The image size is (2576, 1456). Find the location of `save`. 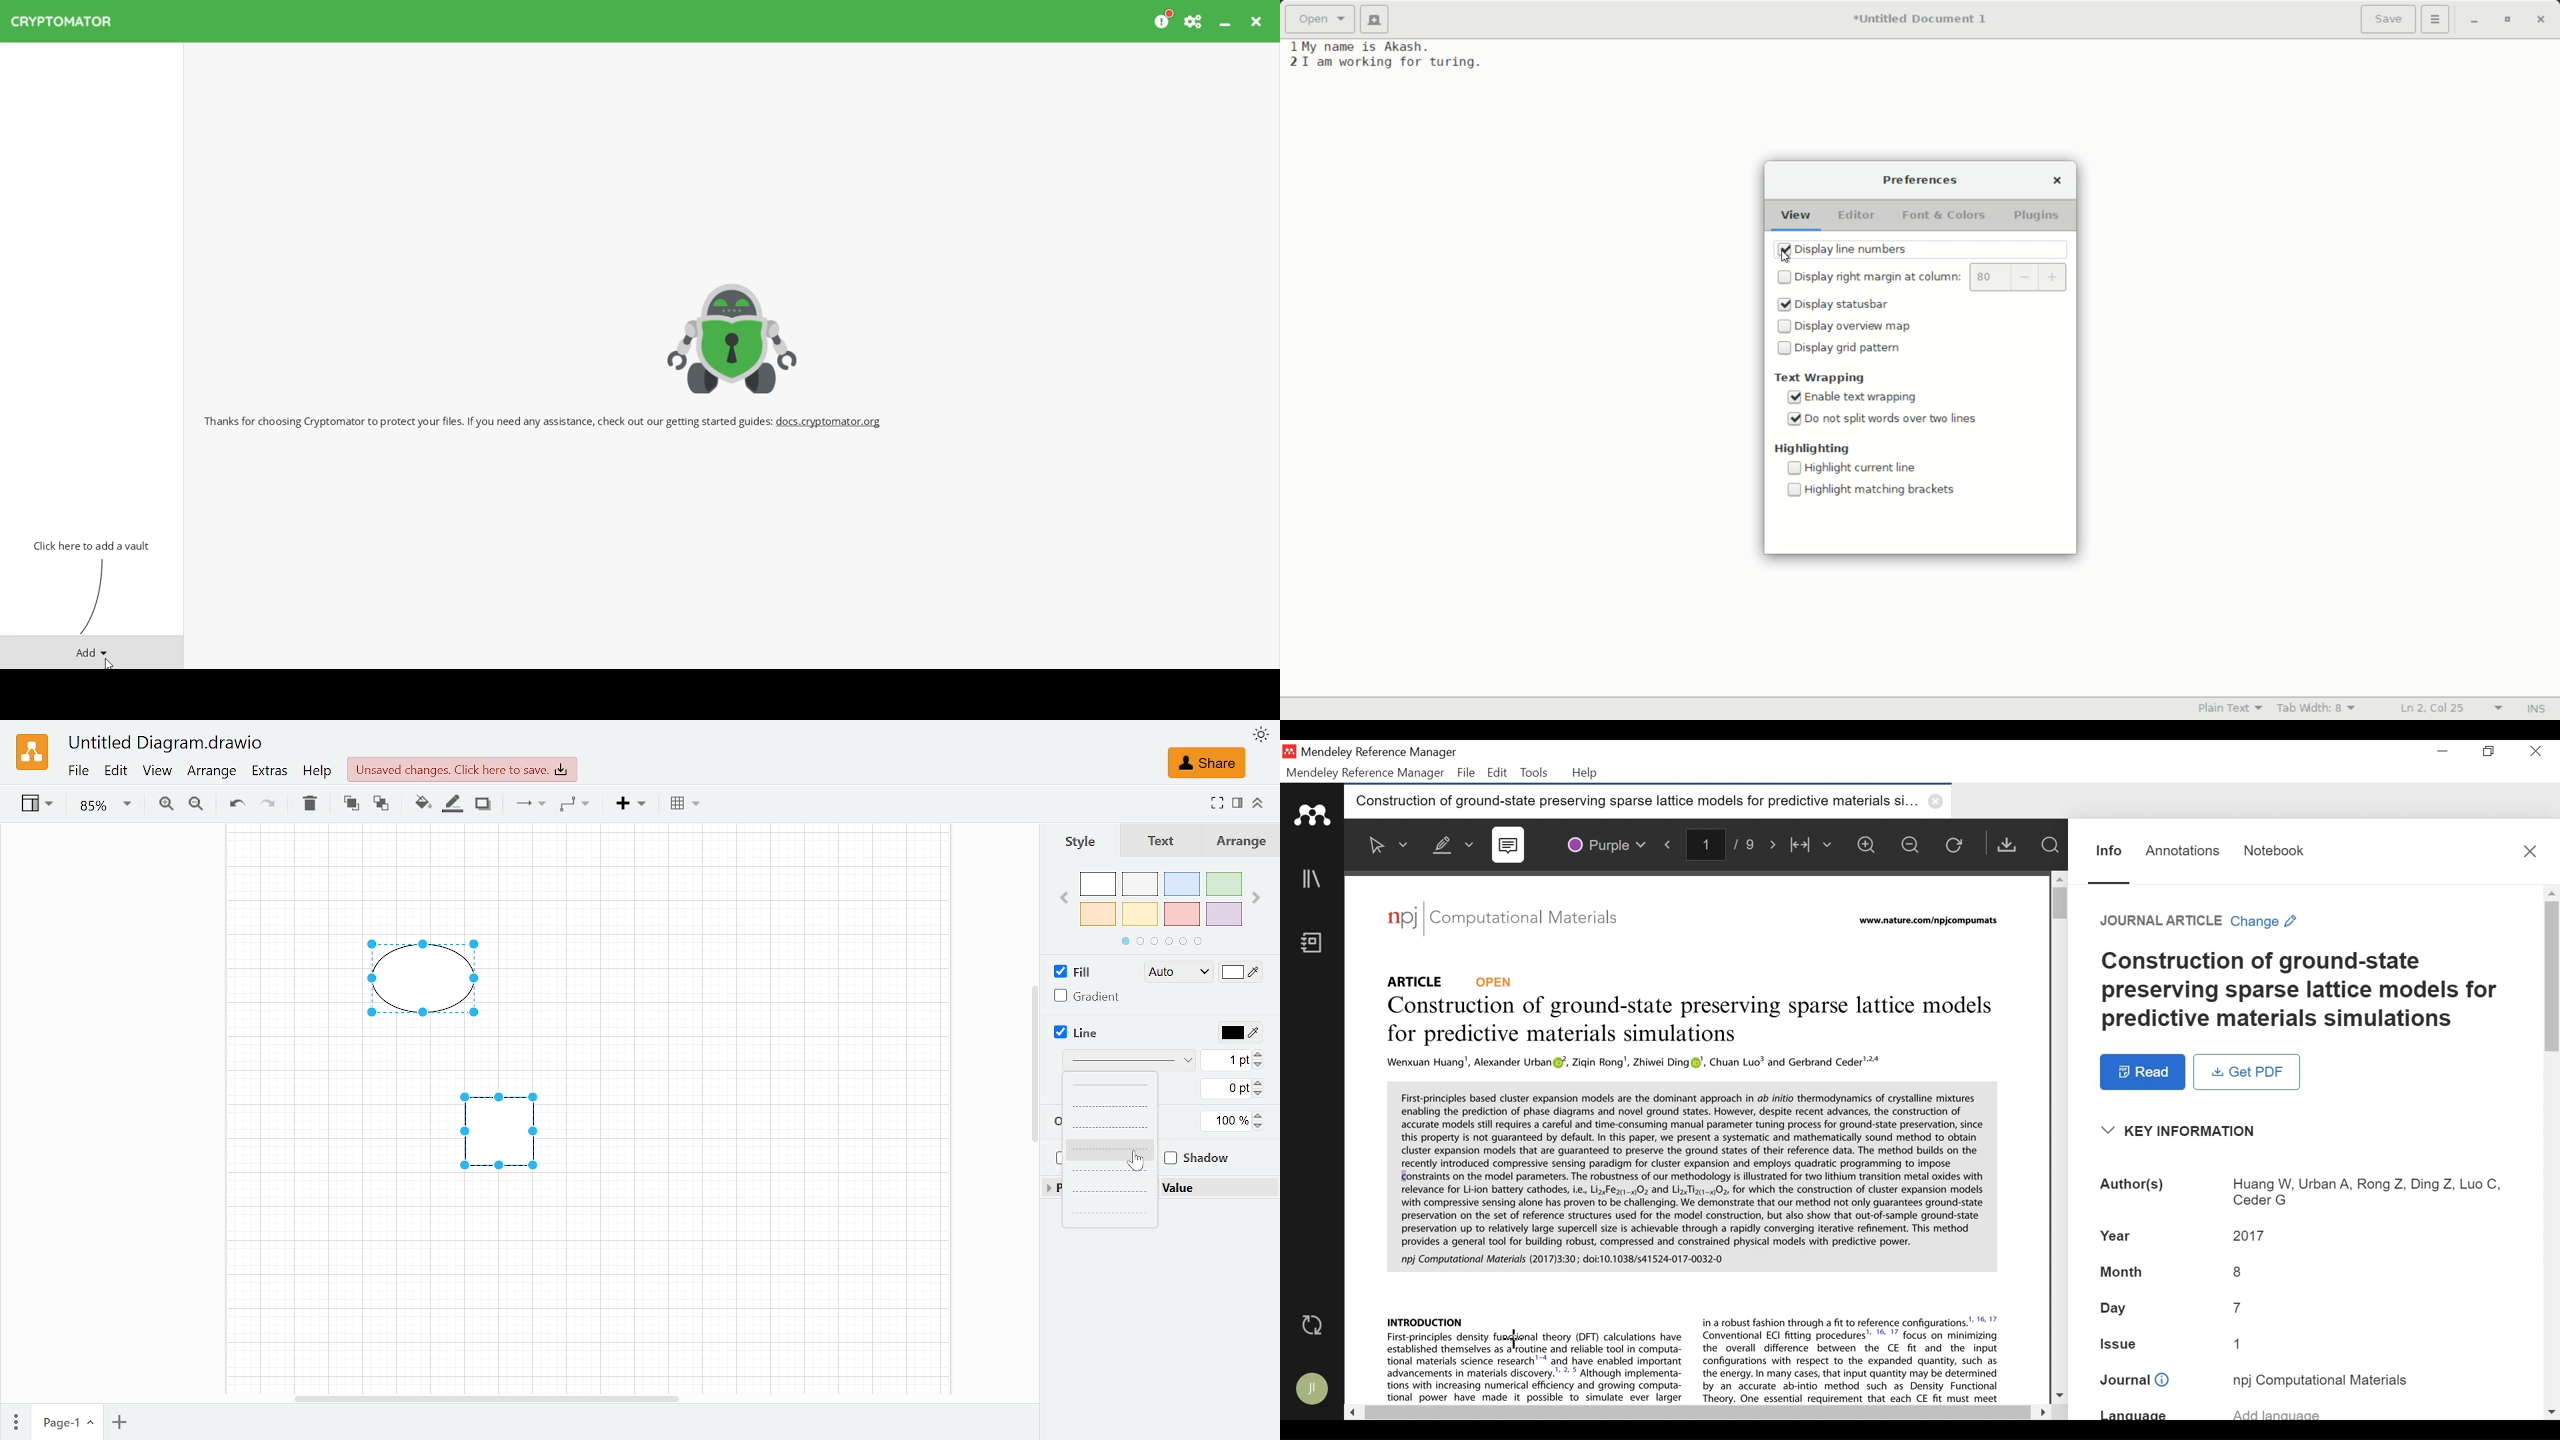

save is located at coordinates (2389, 21).